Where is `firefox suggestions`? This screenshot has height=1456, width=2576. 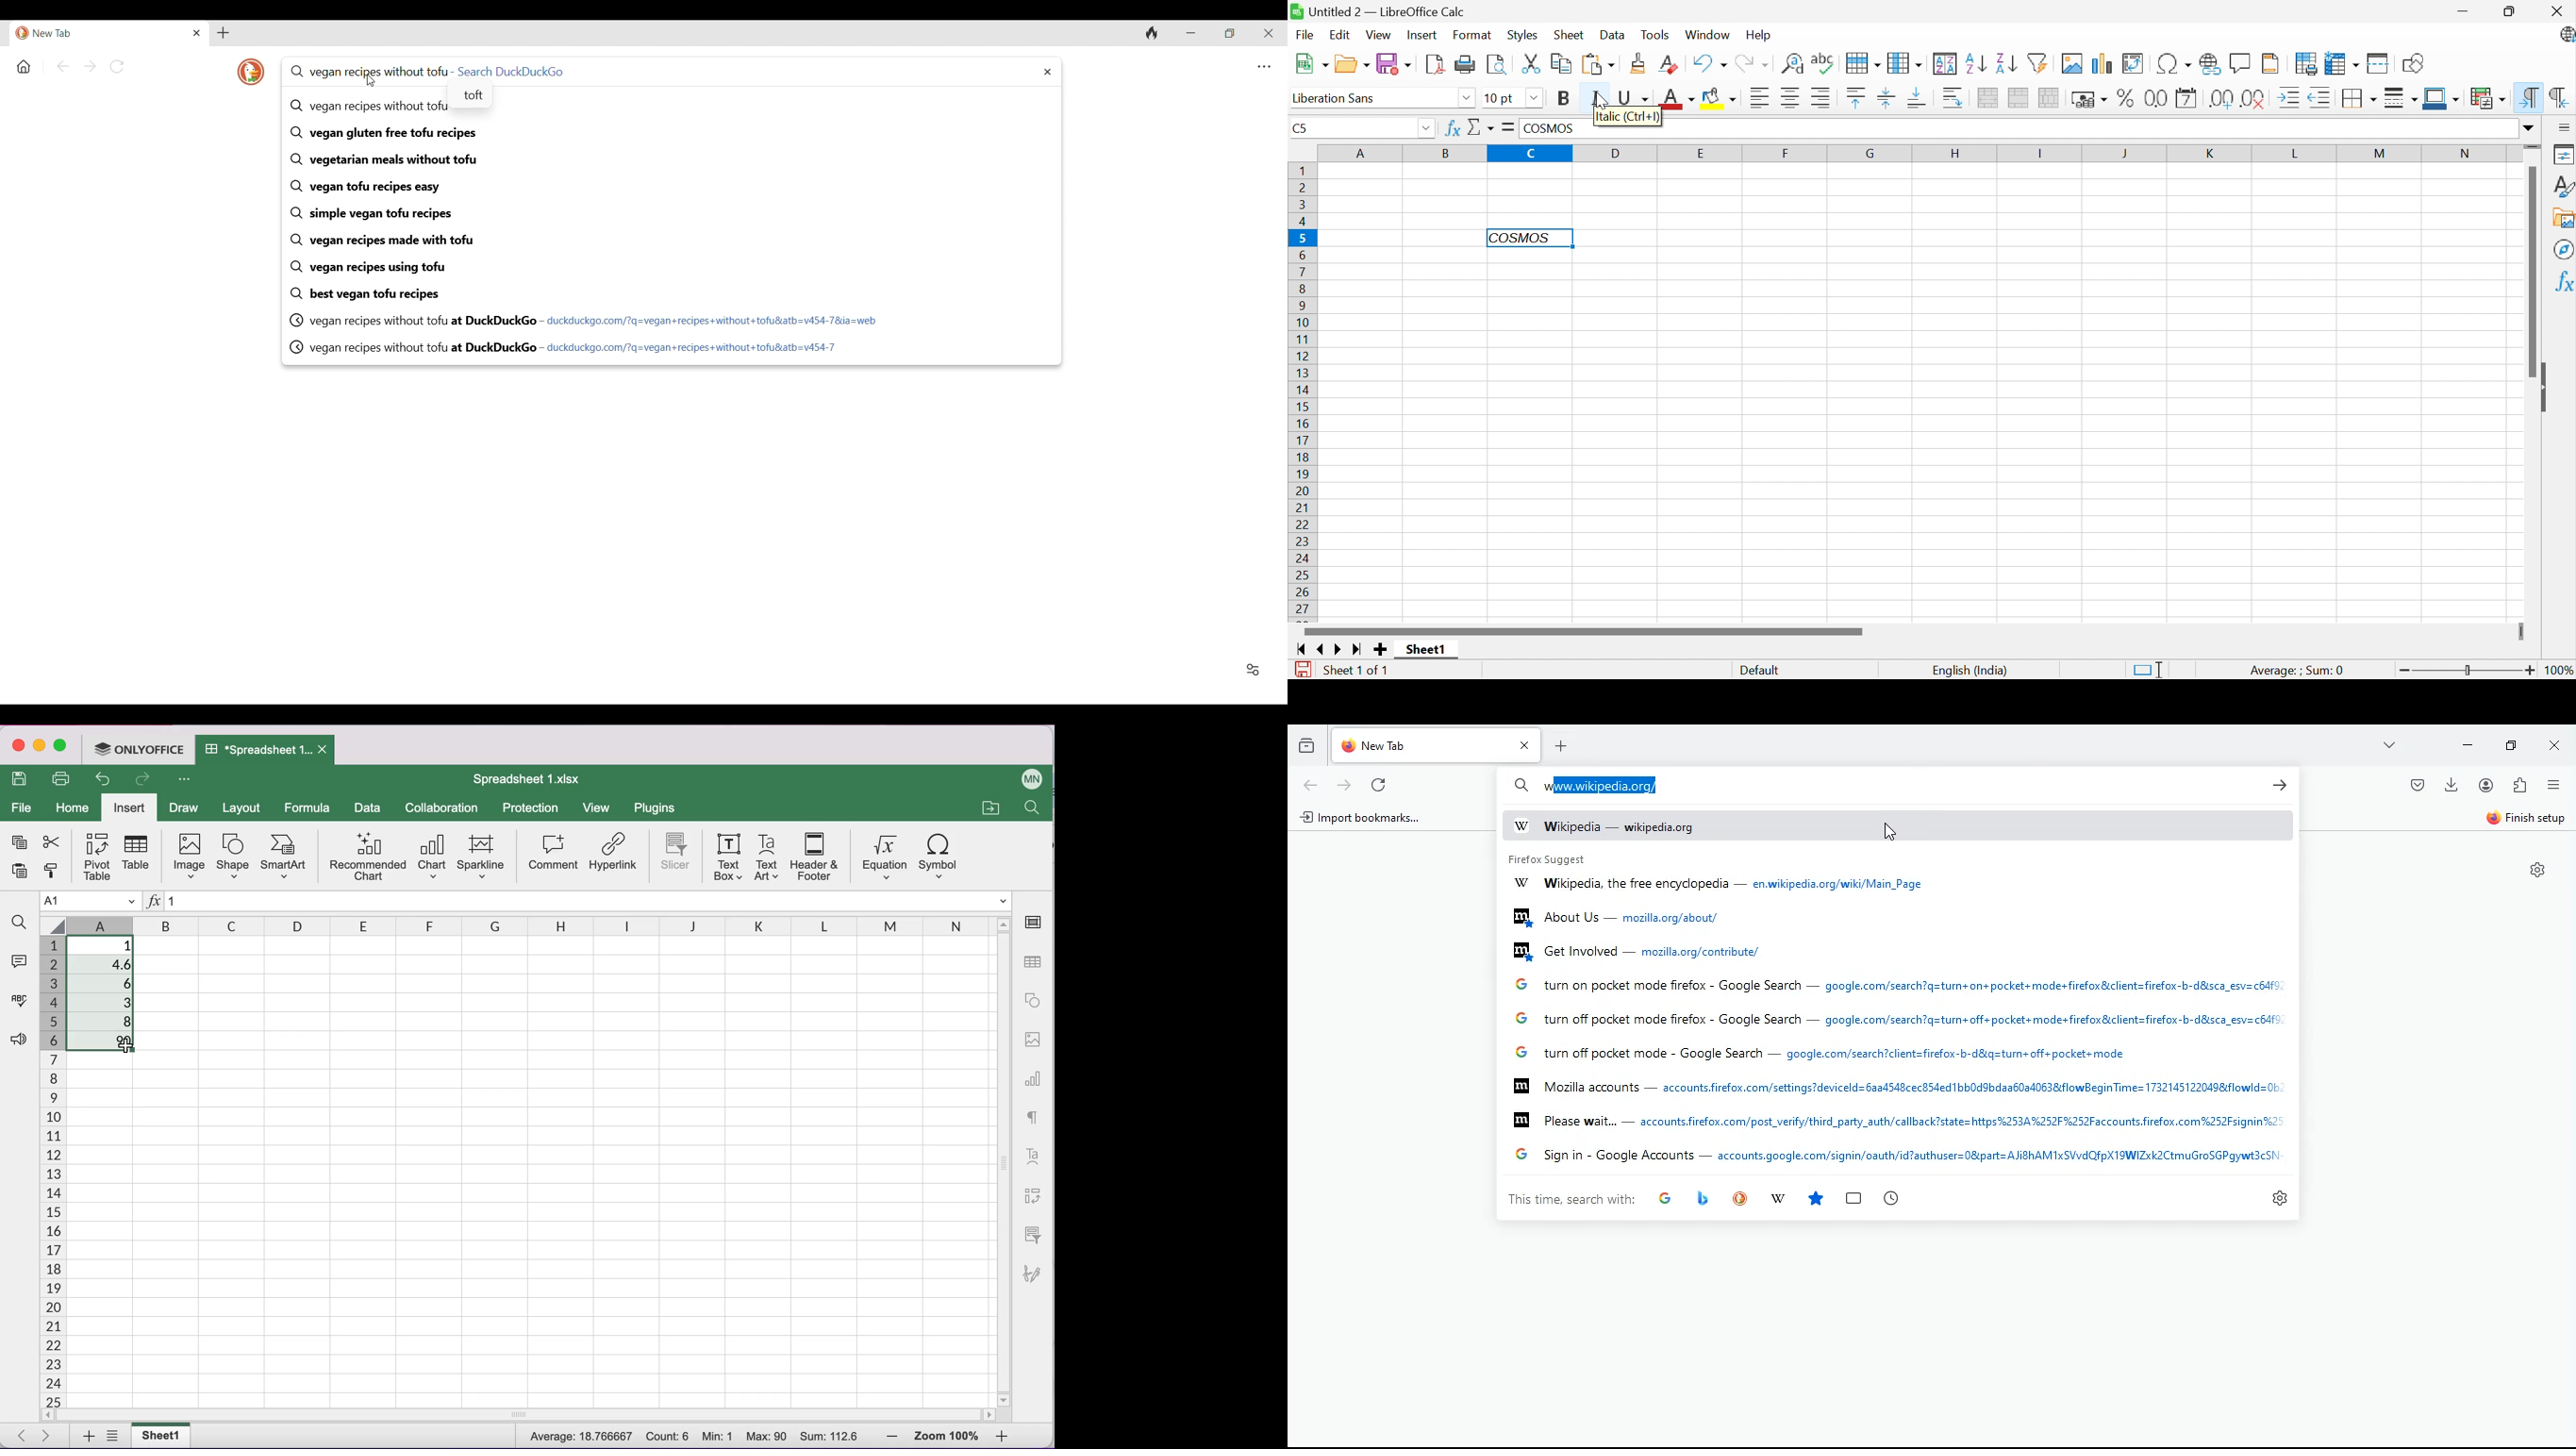
firefox suggestions is located at coordinates (1554, 858).